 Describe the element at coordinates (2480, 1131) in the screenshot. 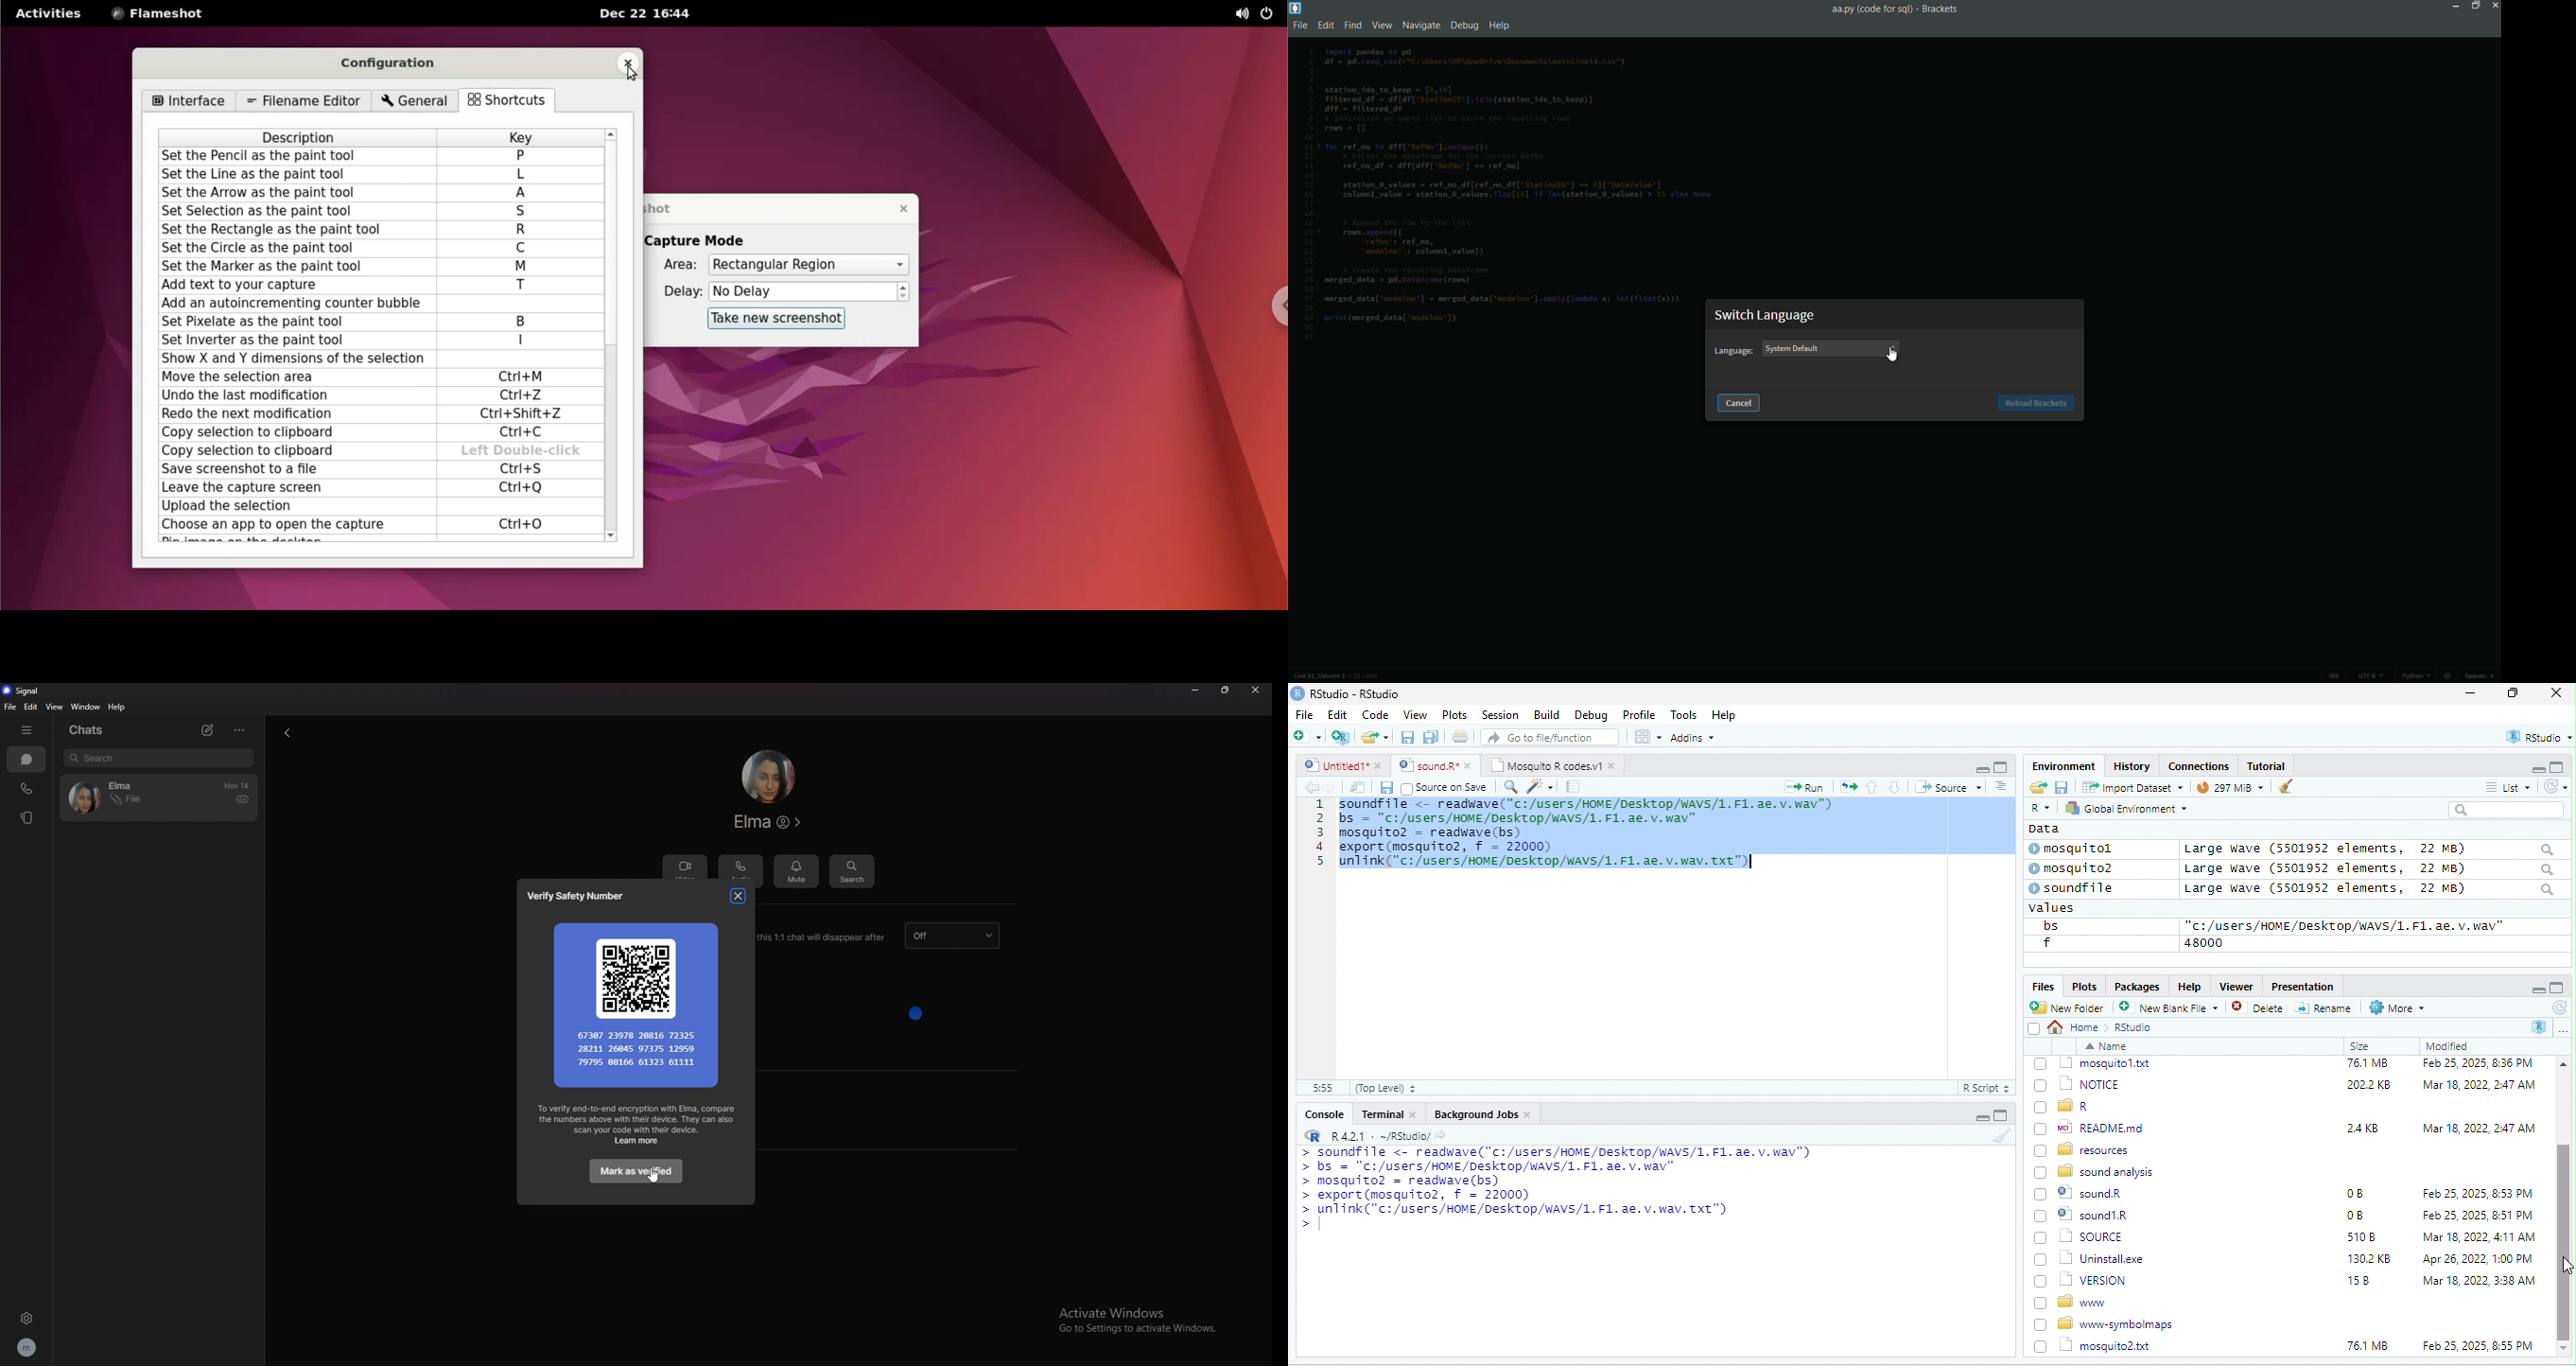

I see `Mar 18, 2022, 247 AM` at that location.